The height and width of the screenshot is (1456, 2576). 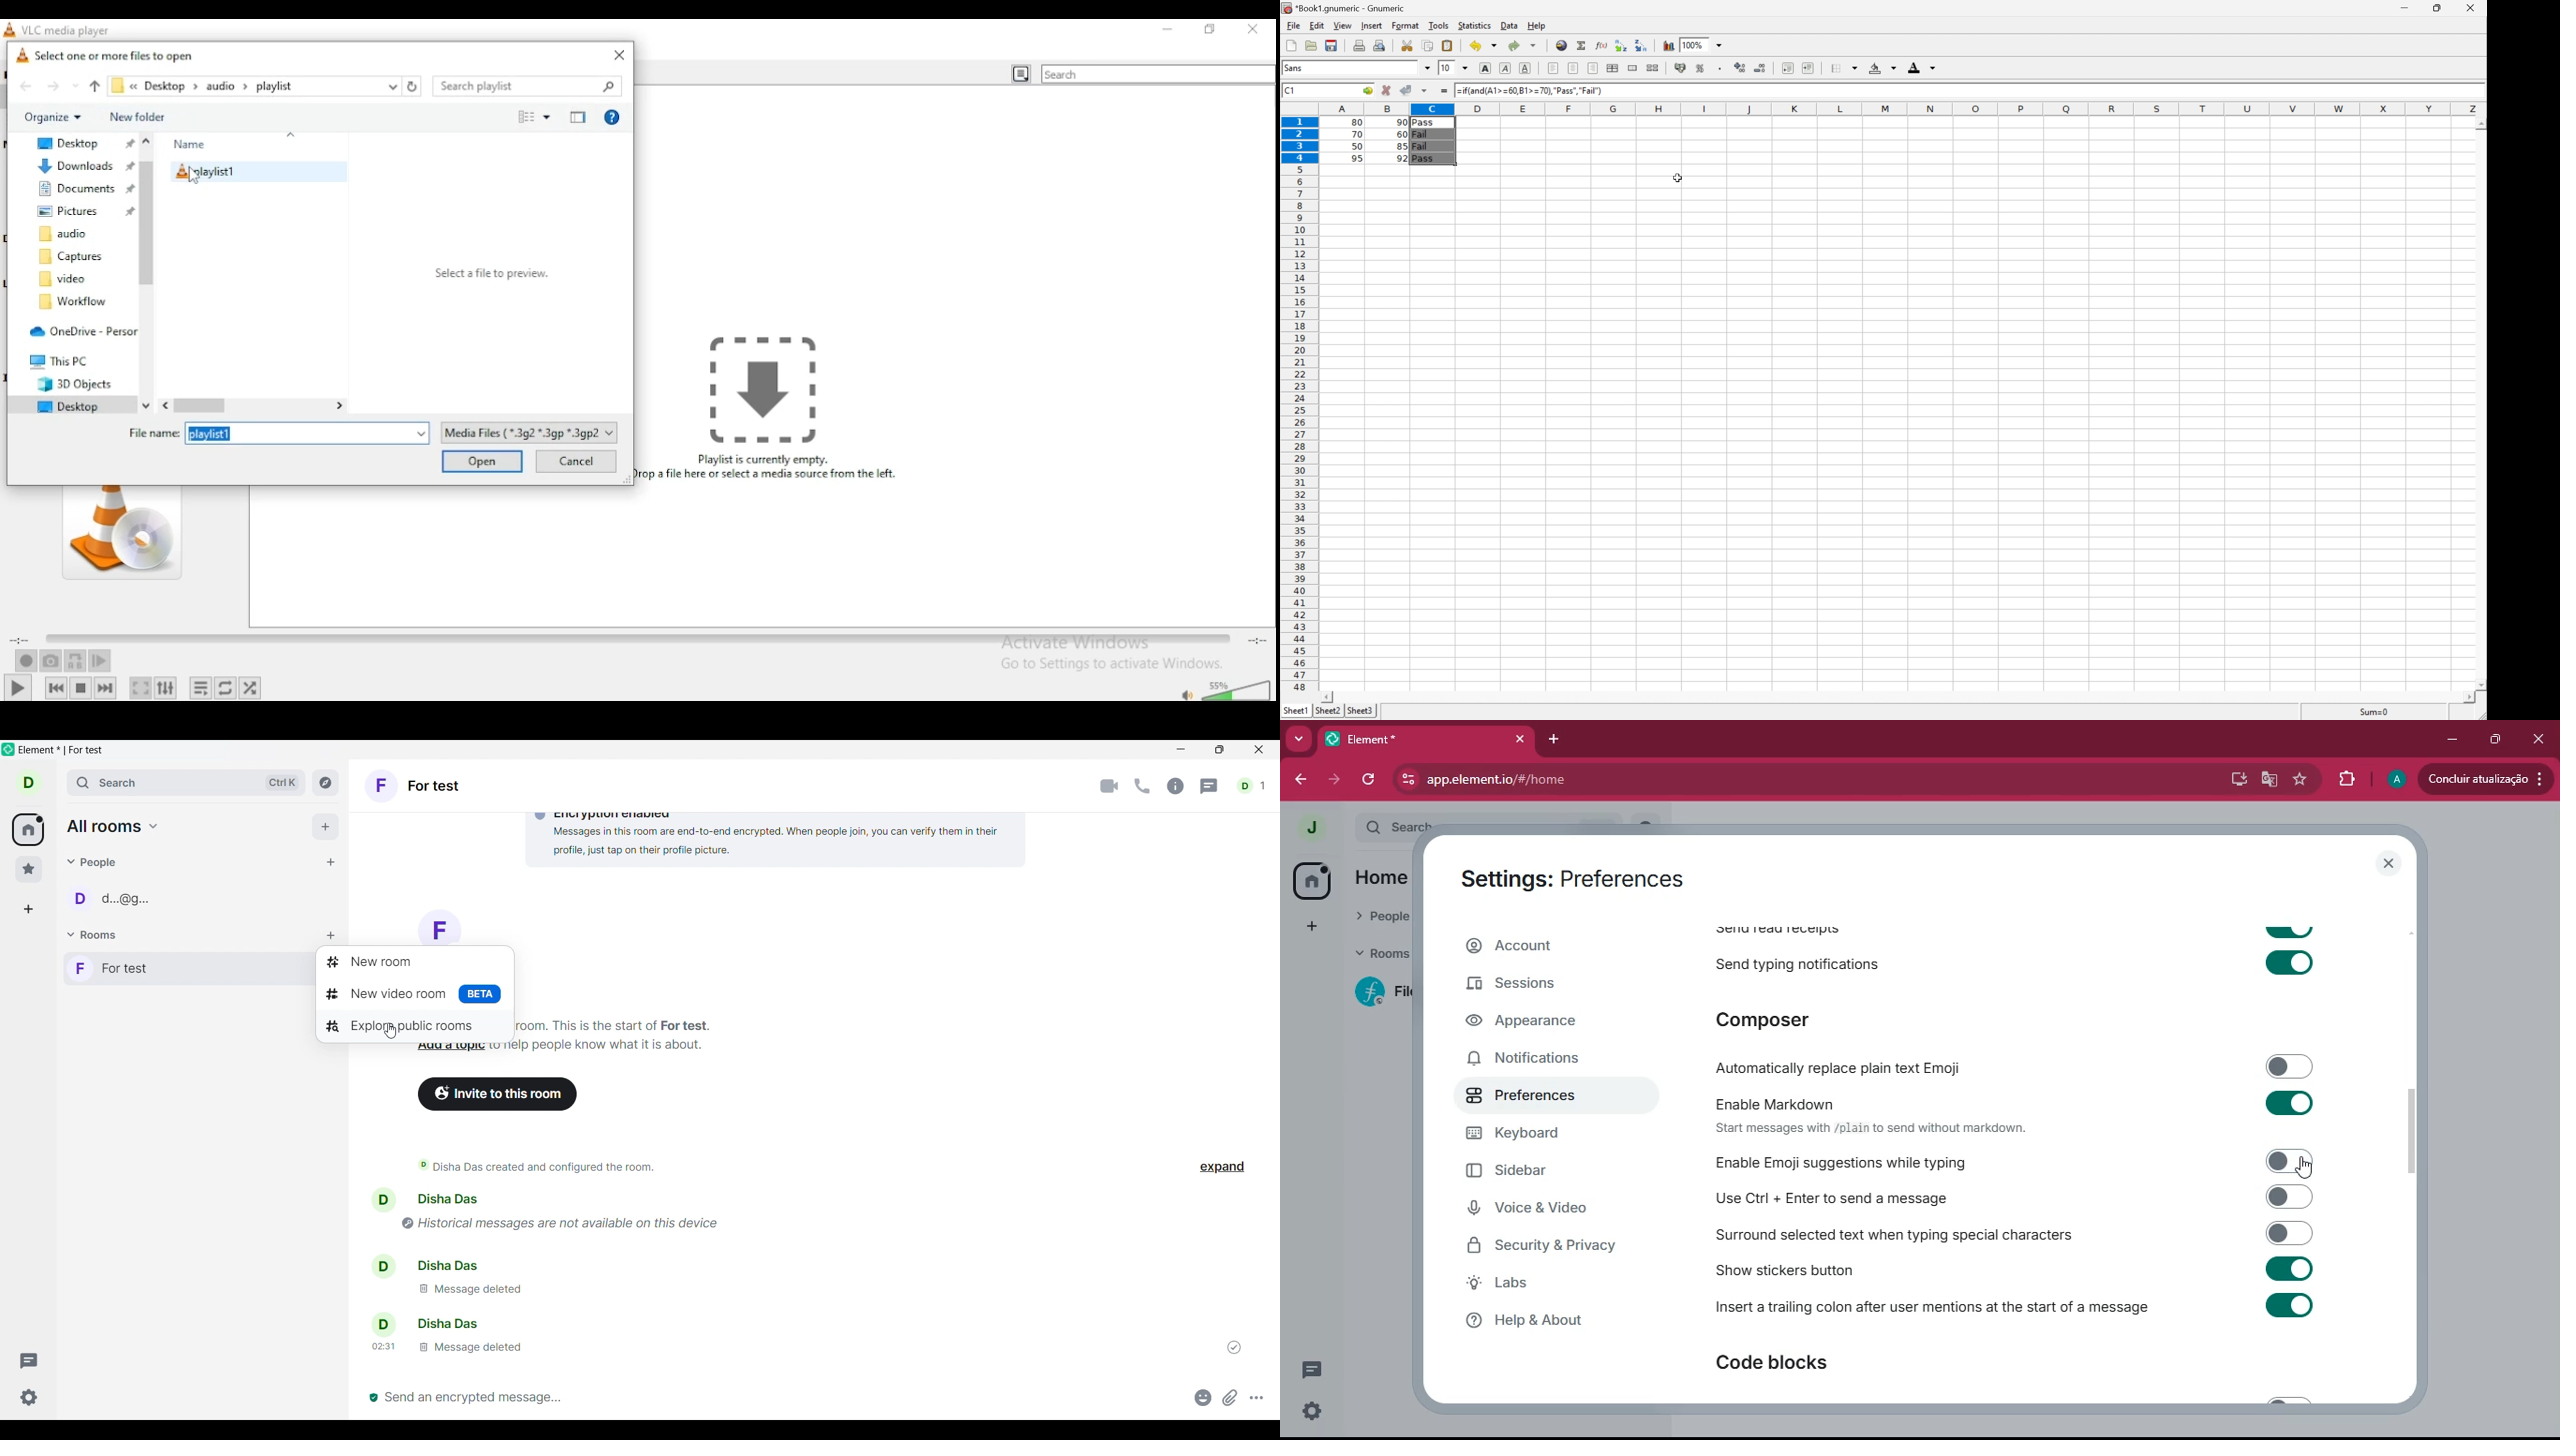 I want to click on back, so click(x=28, y=88).